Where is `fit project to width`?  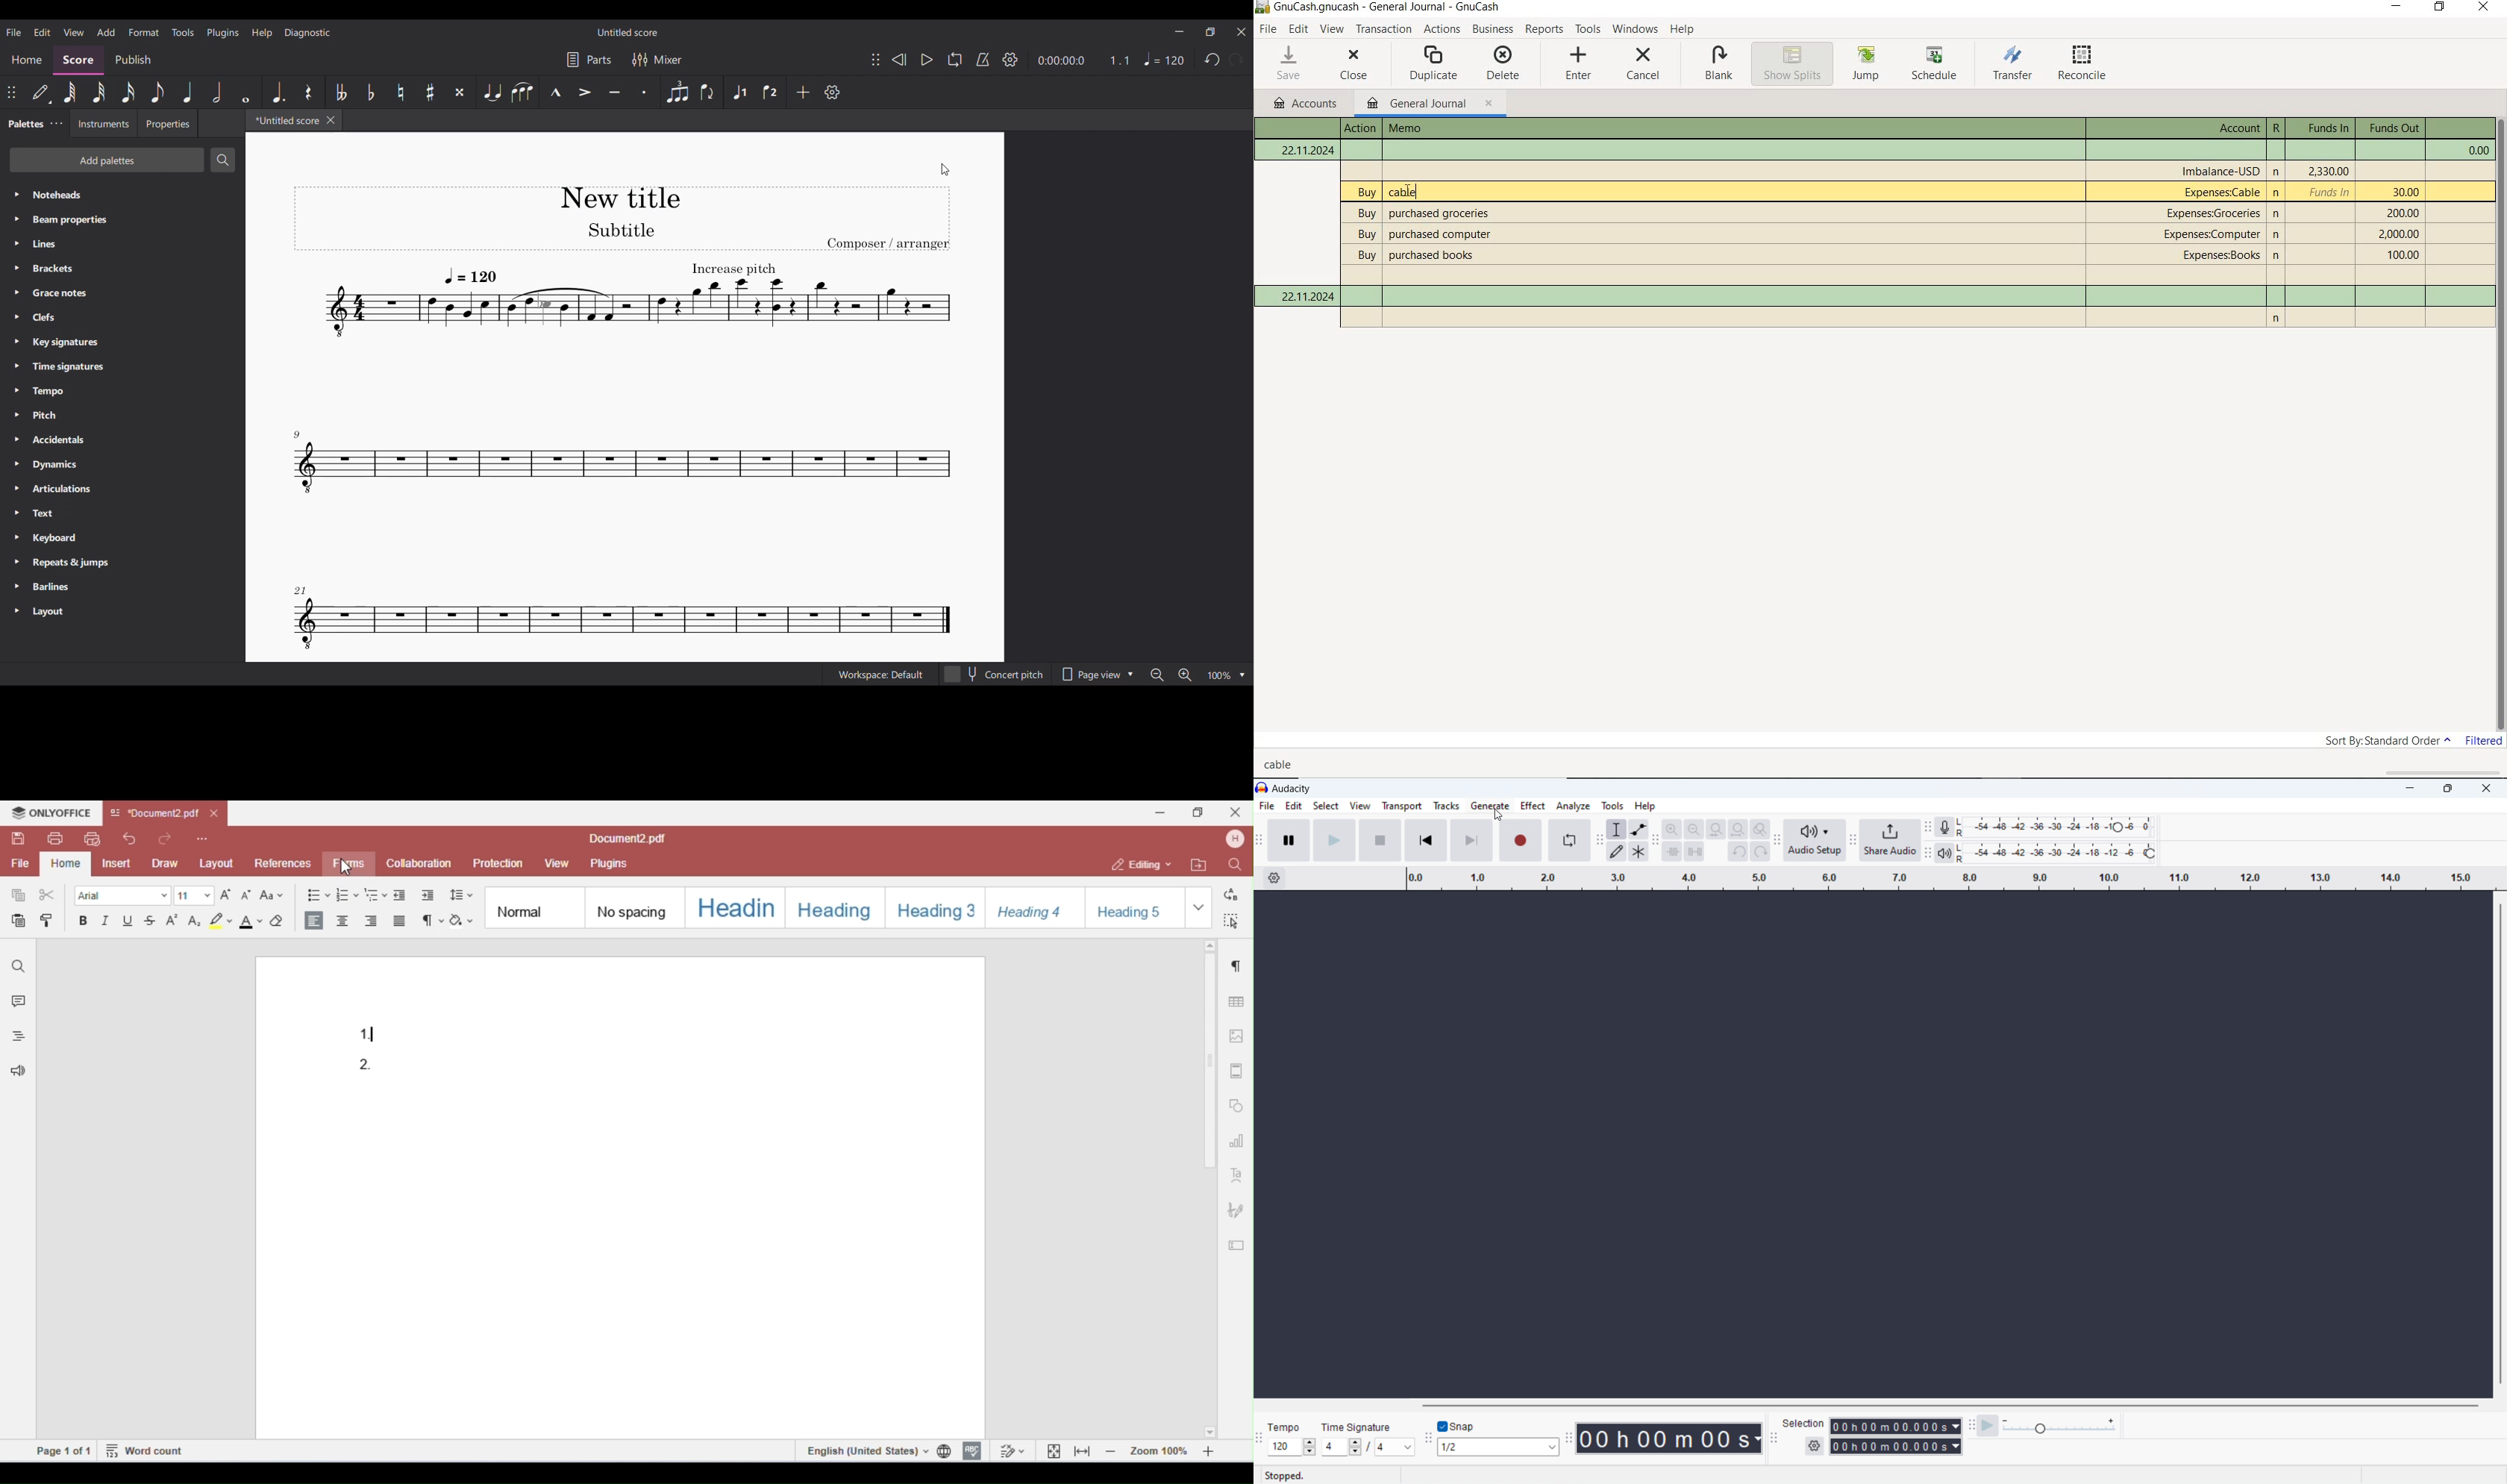 fit project to width is located at coordinates (1738, 830).